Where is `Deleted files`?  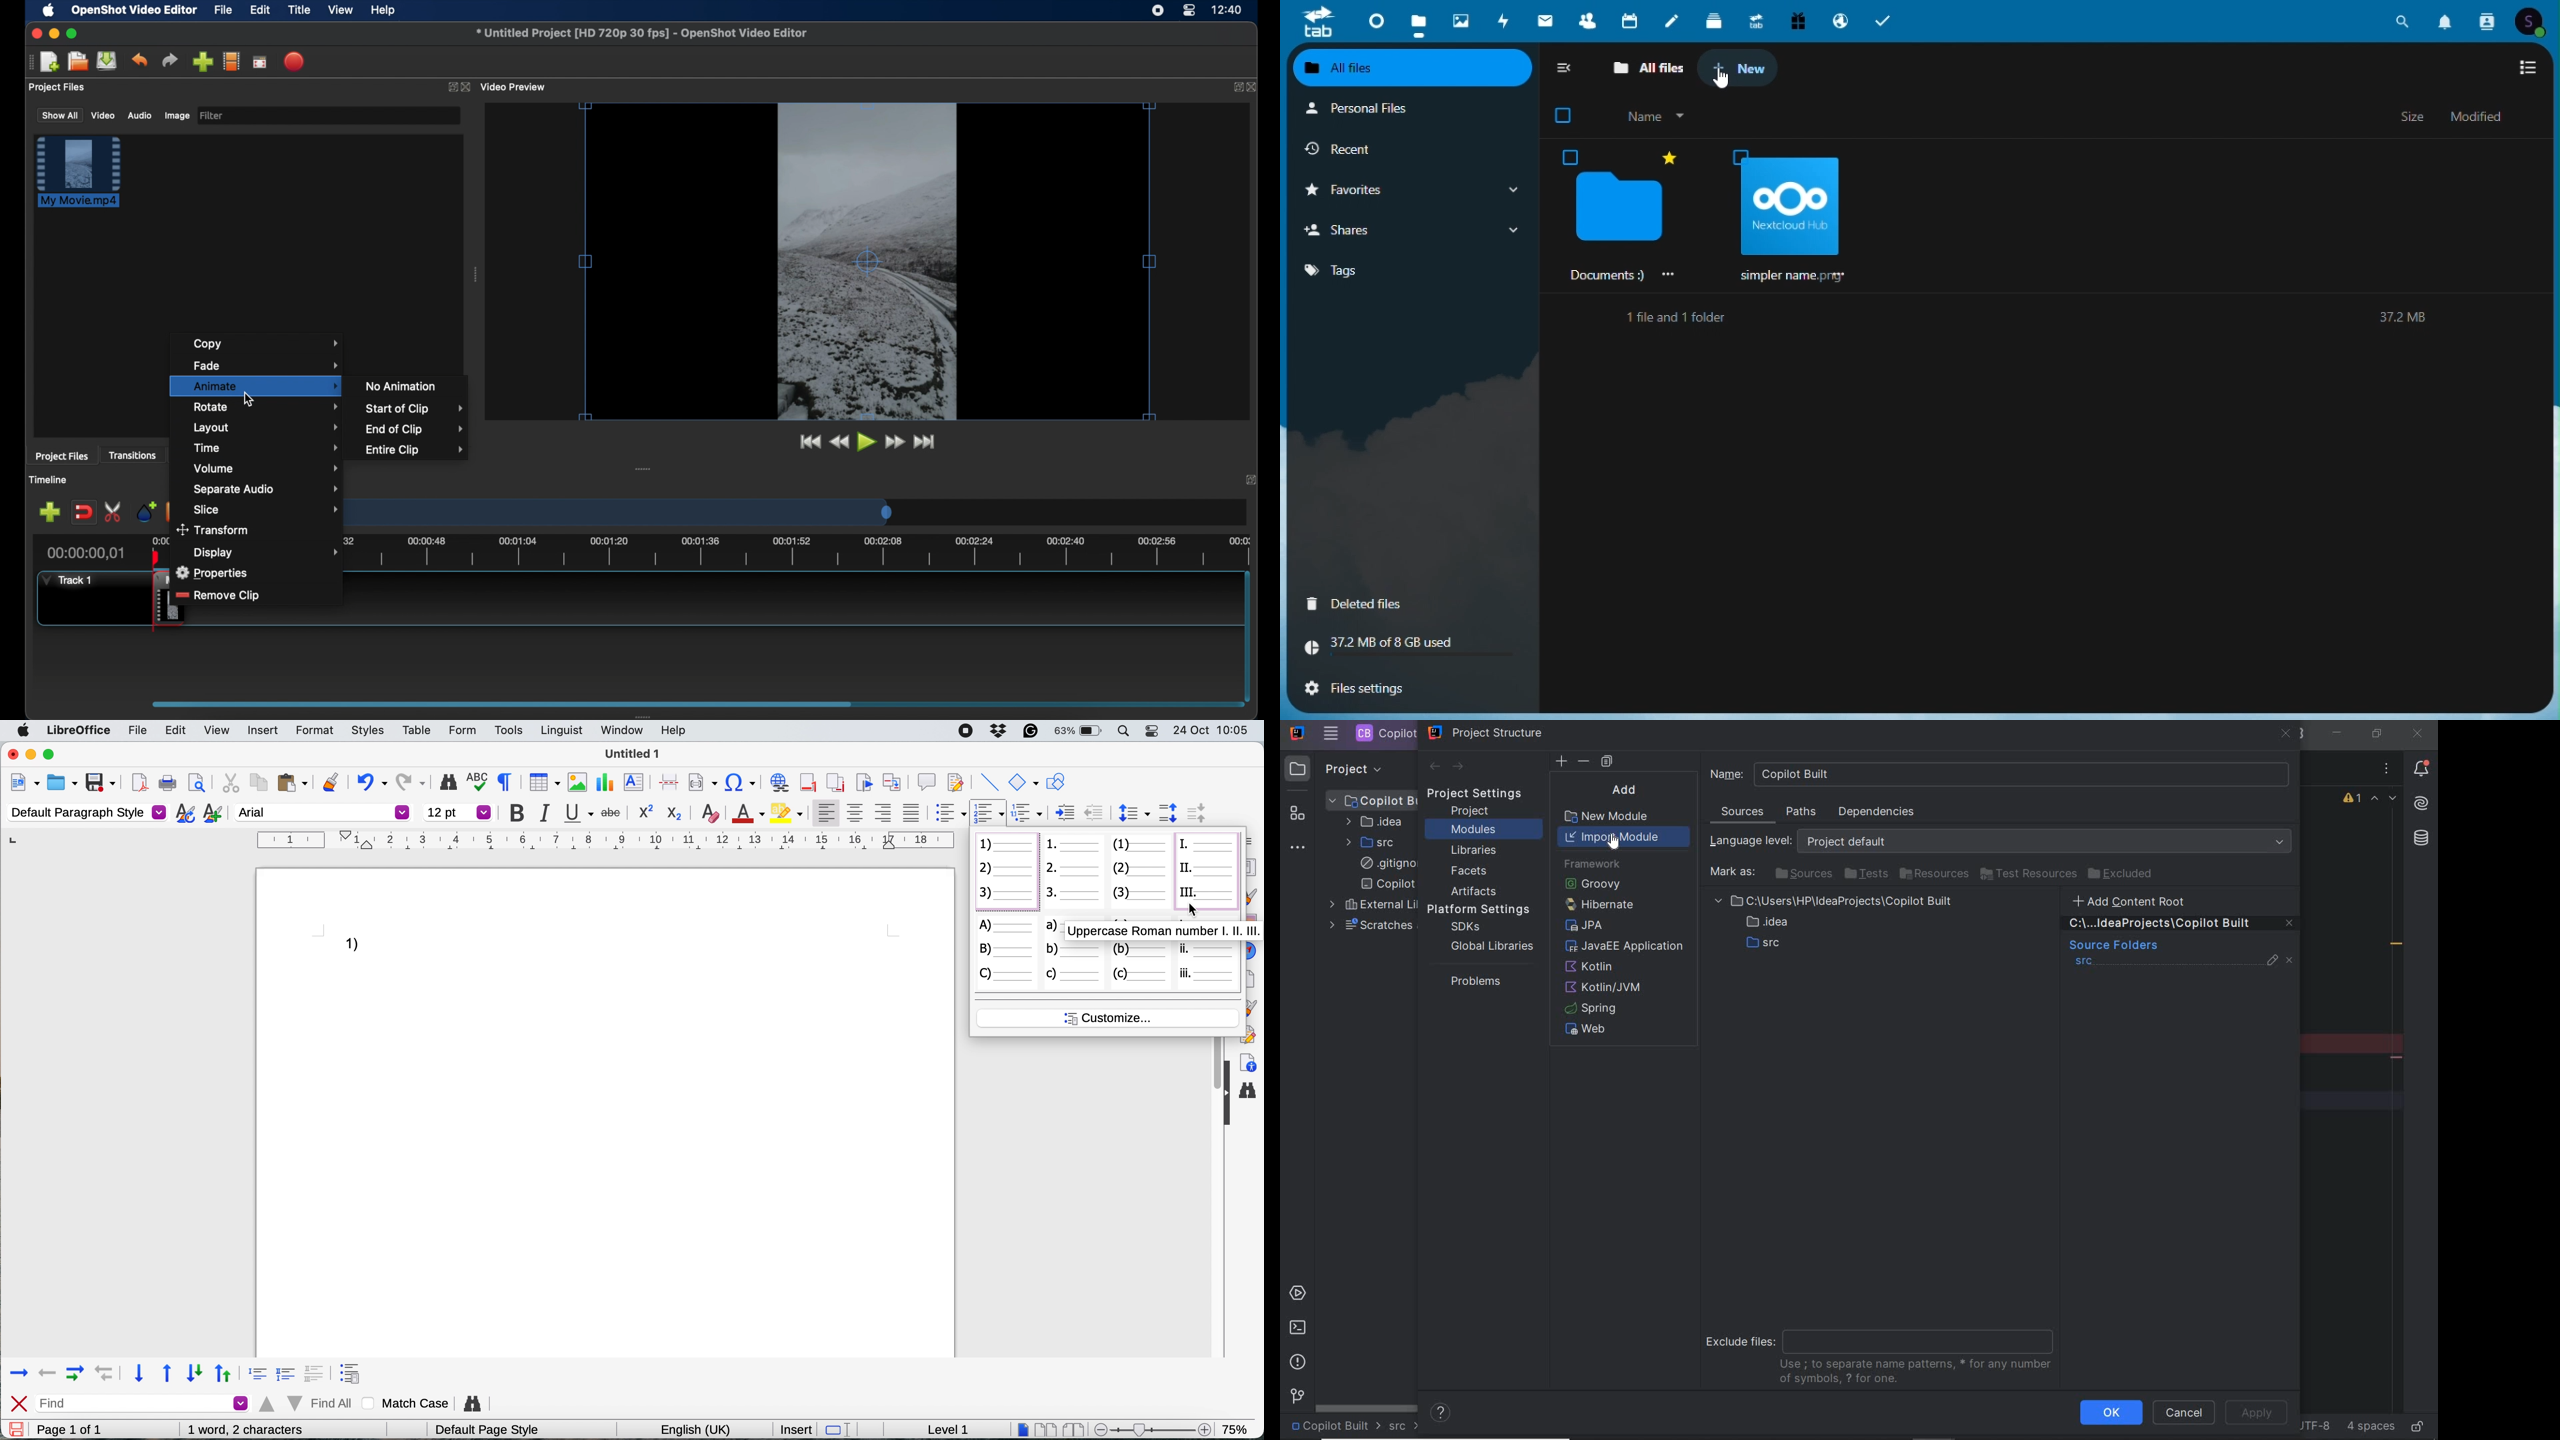 Deleted files is located at coordinates (1407, 605).